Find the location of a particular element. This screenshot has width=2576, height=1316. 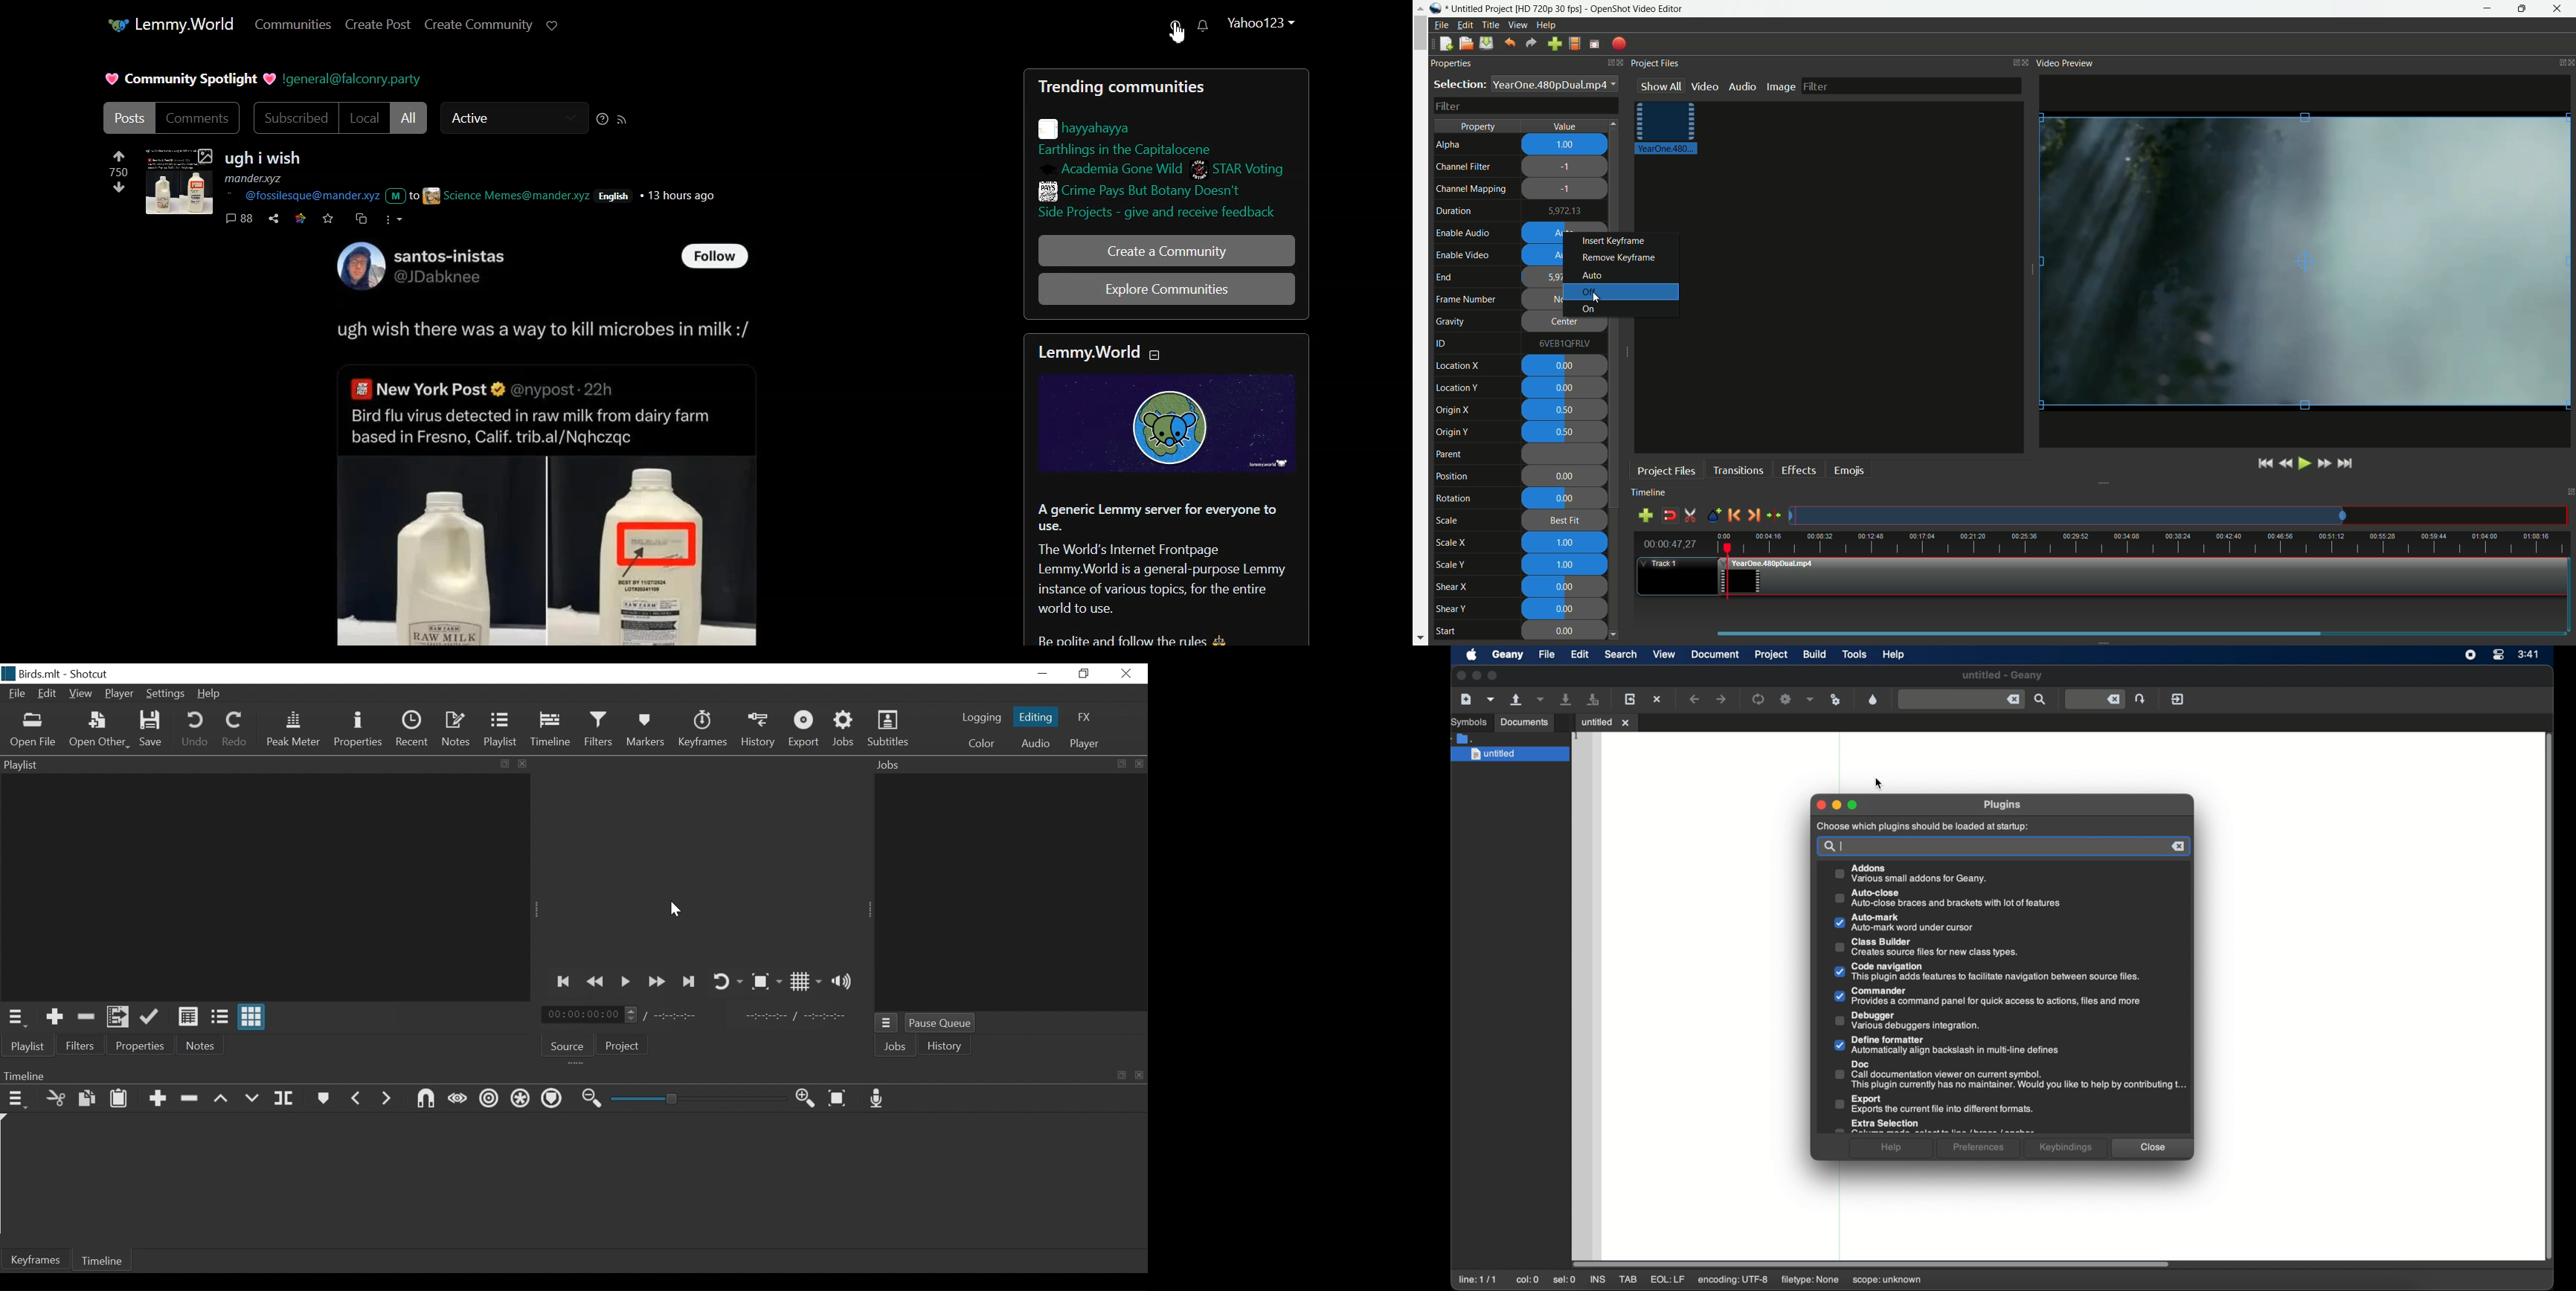

center the timeline on the playhead is located at coordinates (1774, 512).